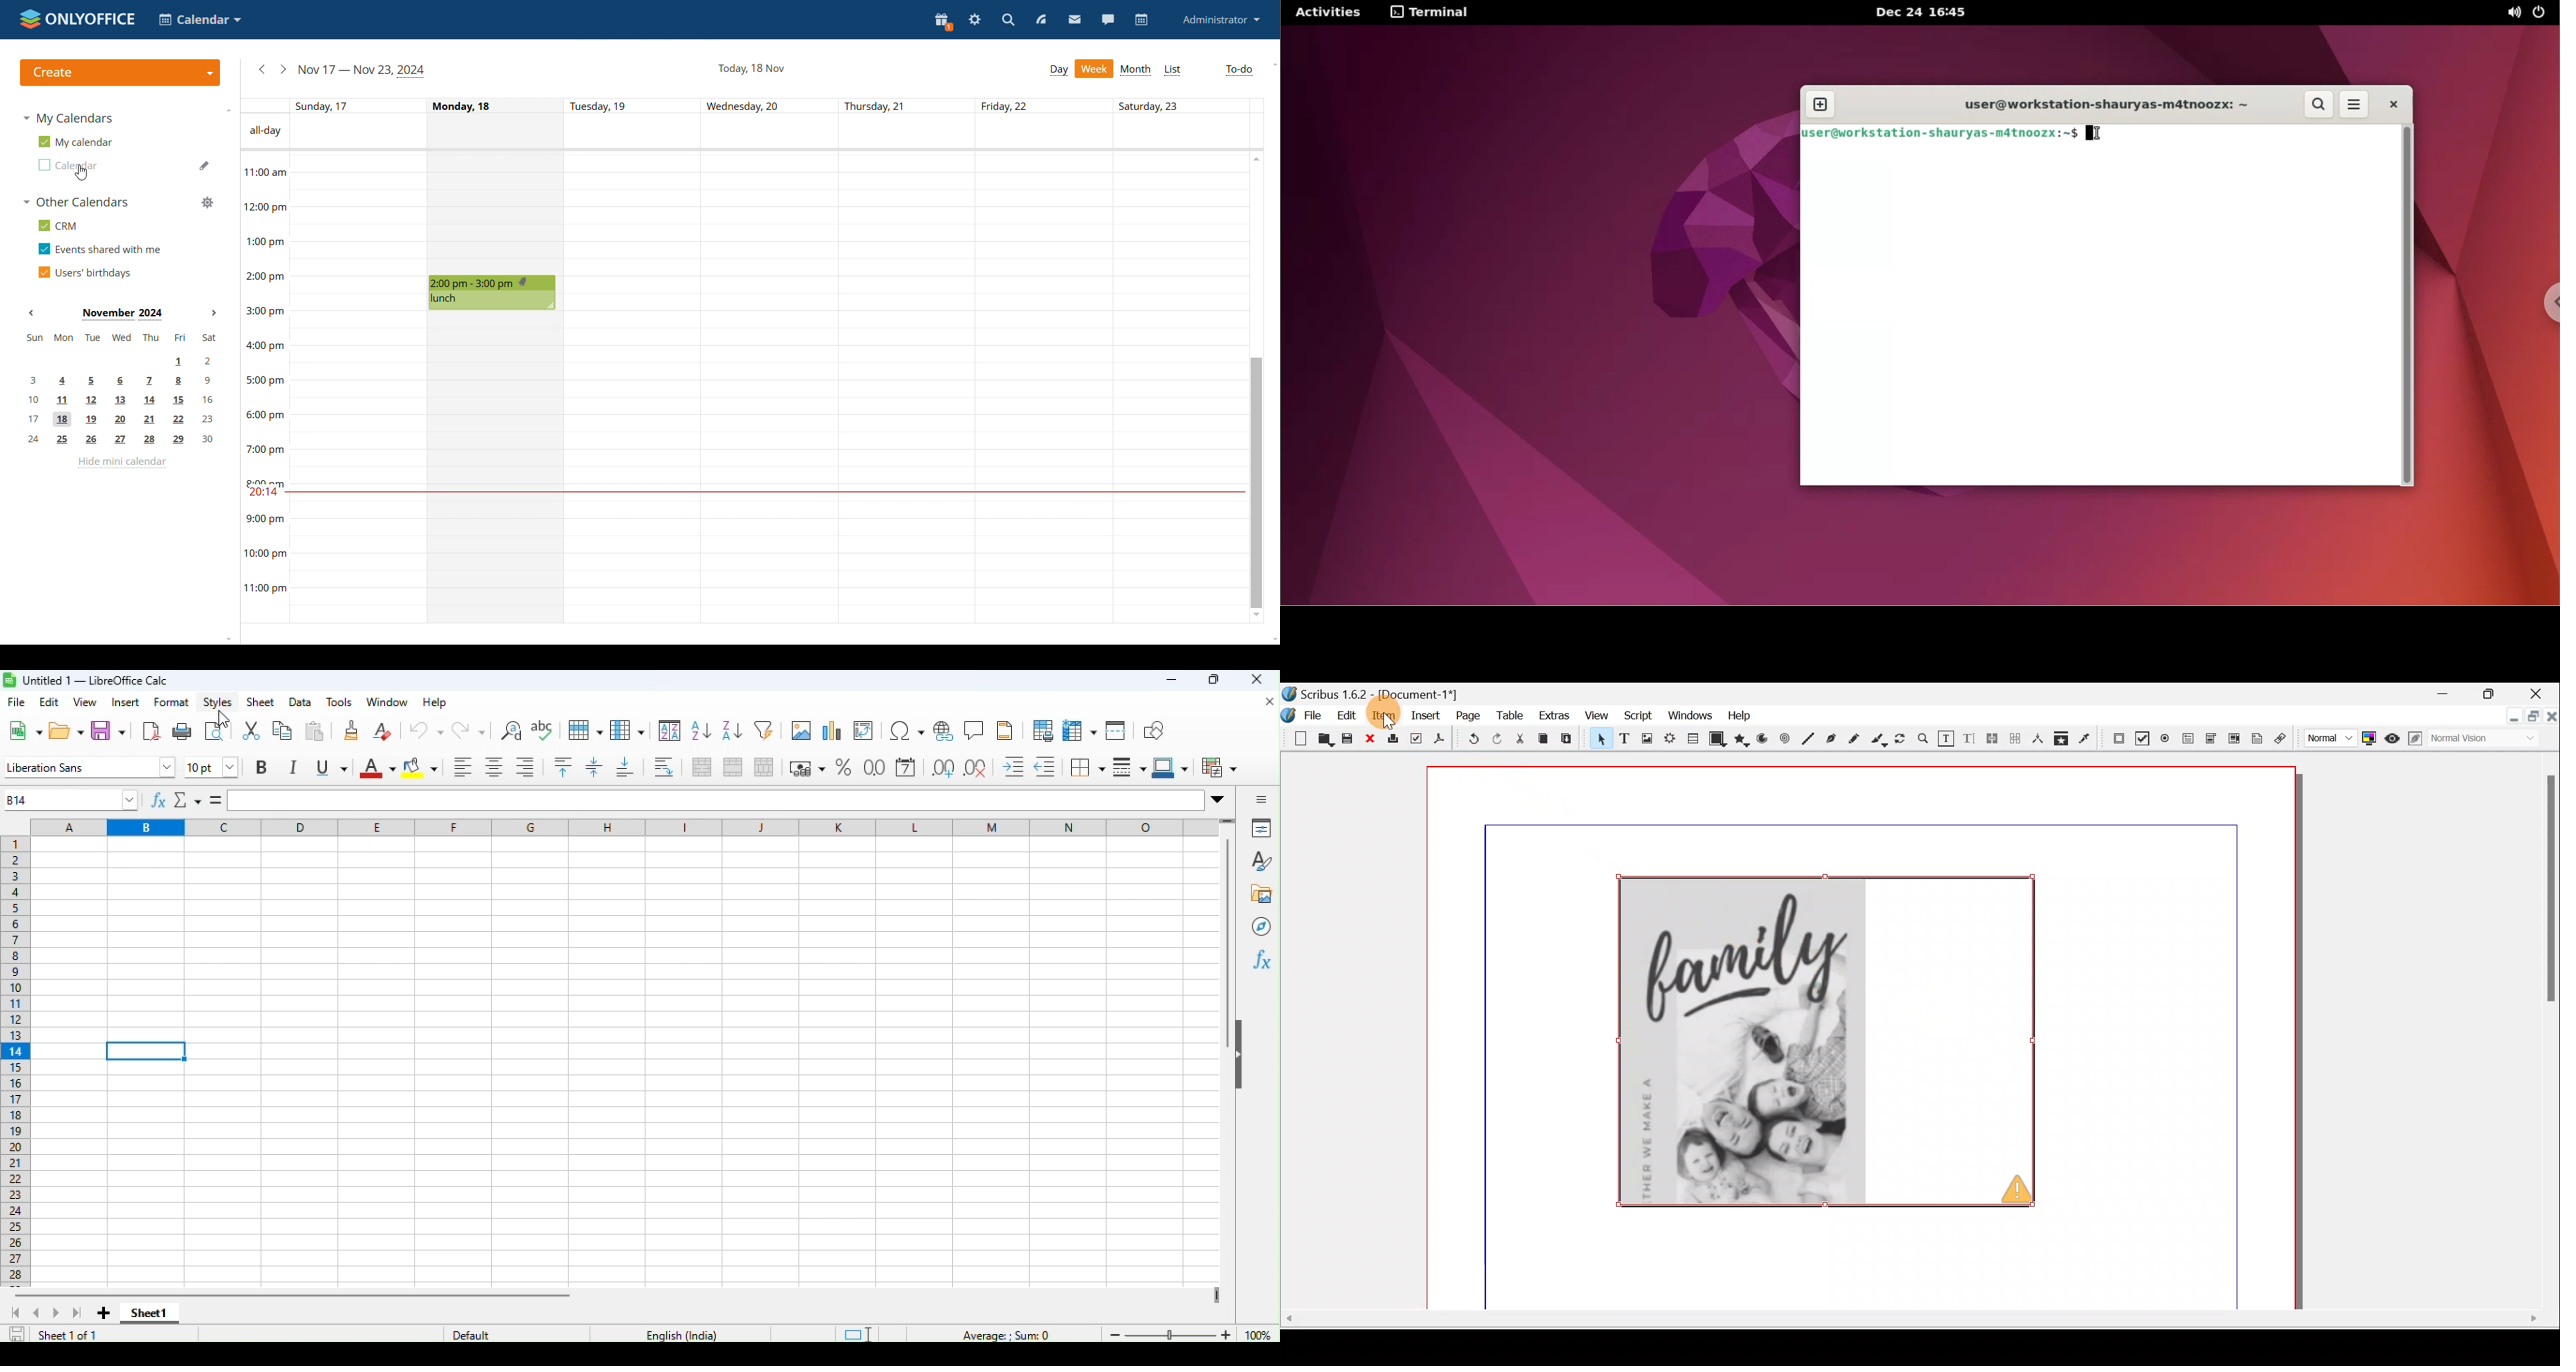  What do you see at coordinates (1130, 769) in the screenshot?
I see `Border style` at bounding box center [1130, 769].